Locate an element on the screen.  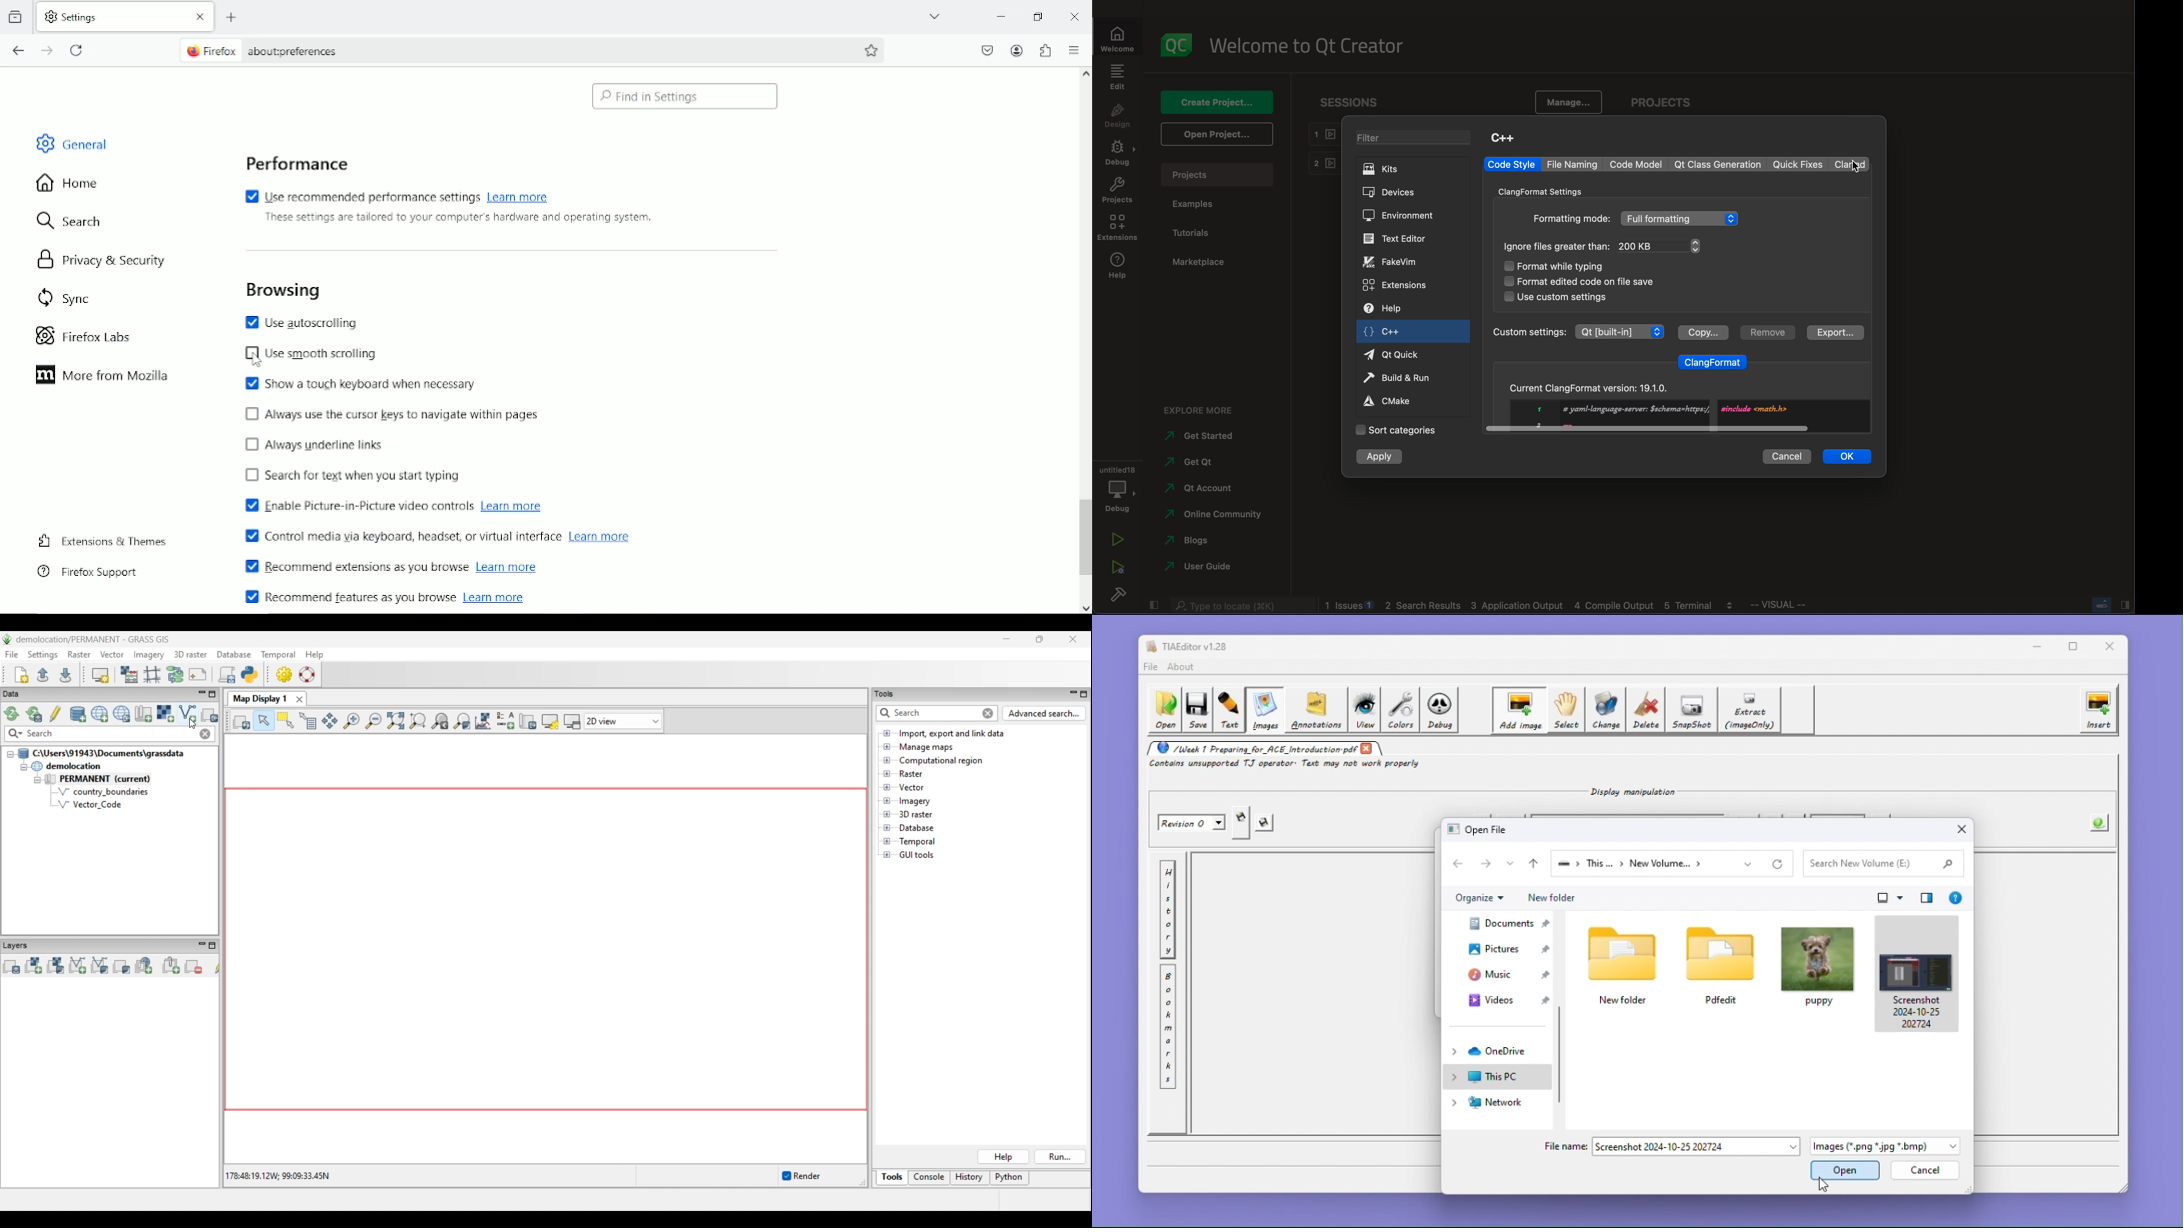
remove is located at coordinates (1769, 333).